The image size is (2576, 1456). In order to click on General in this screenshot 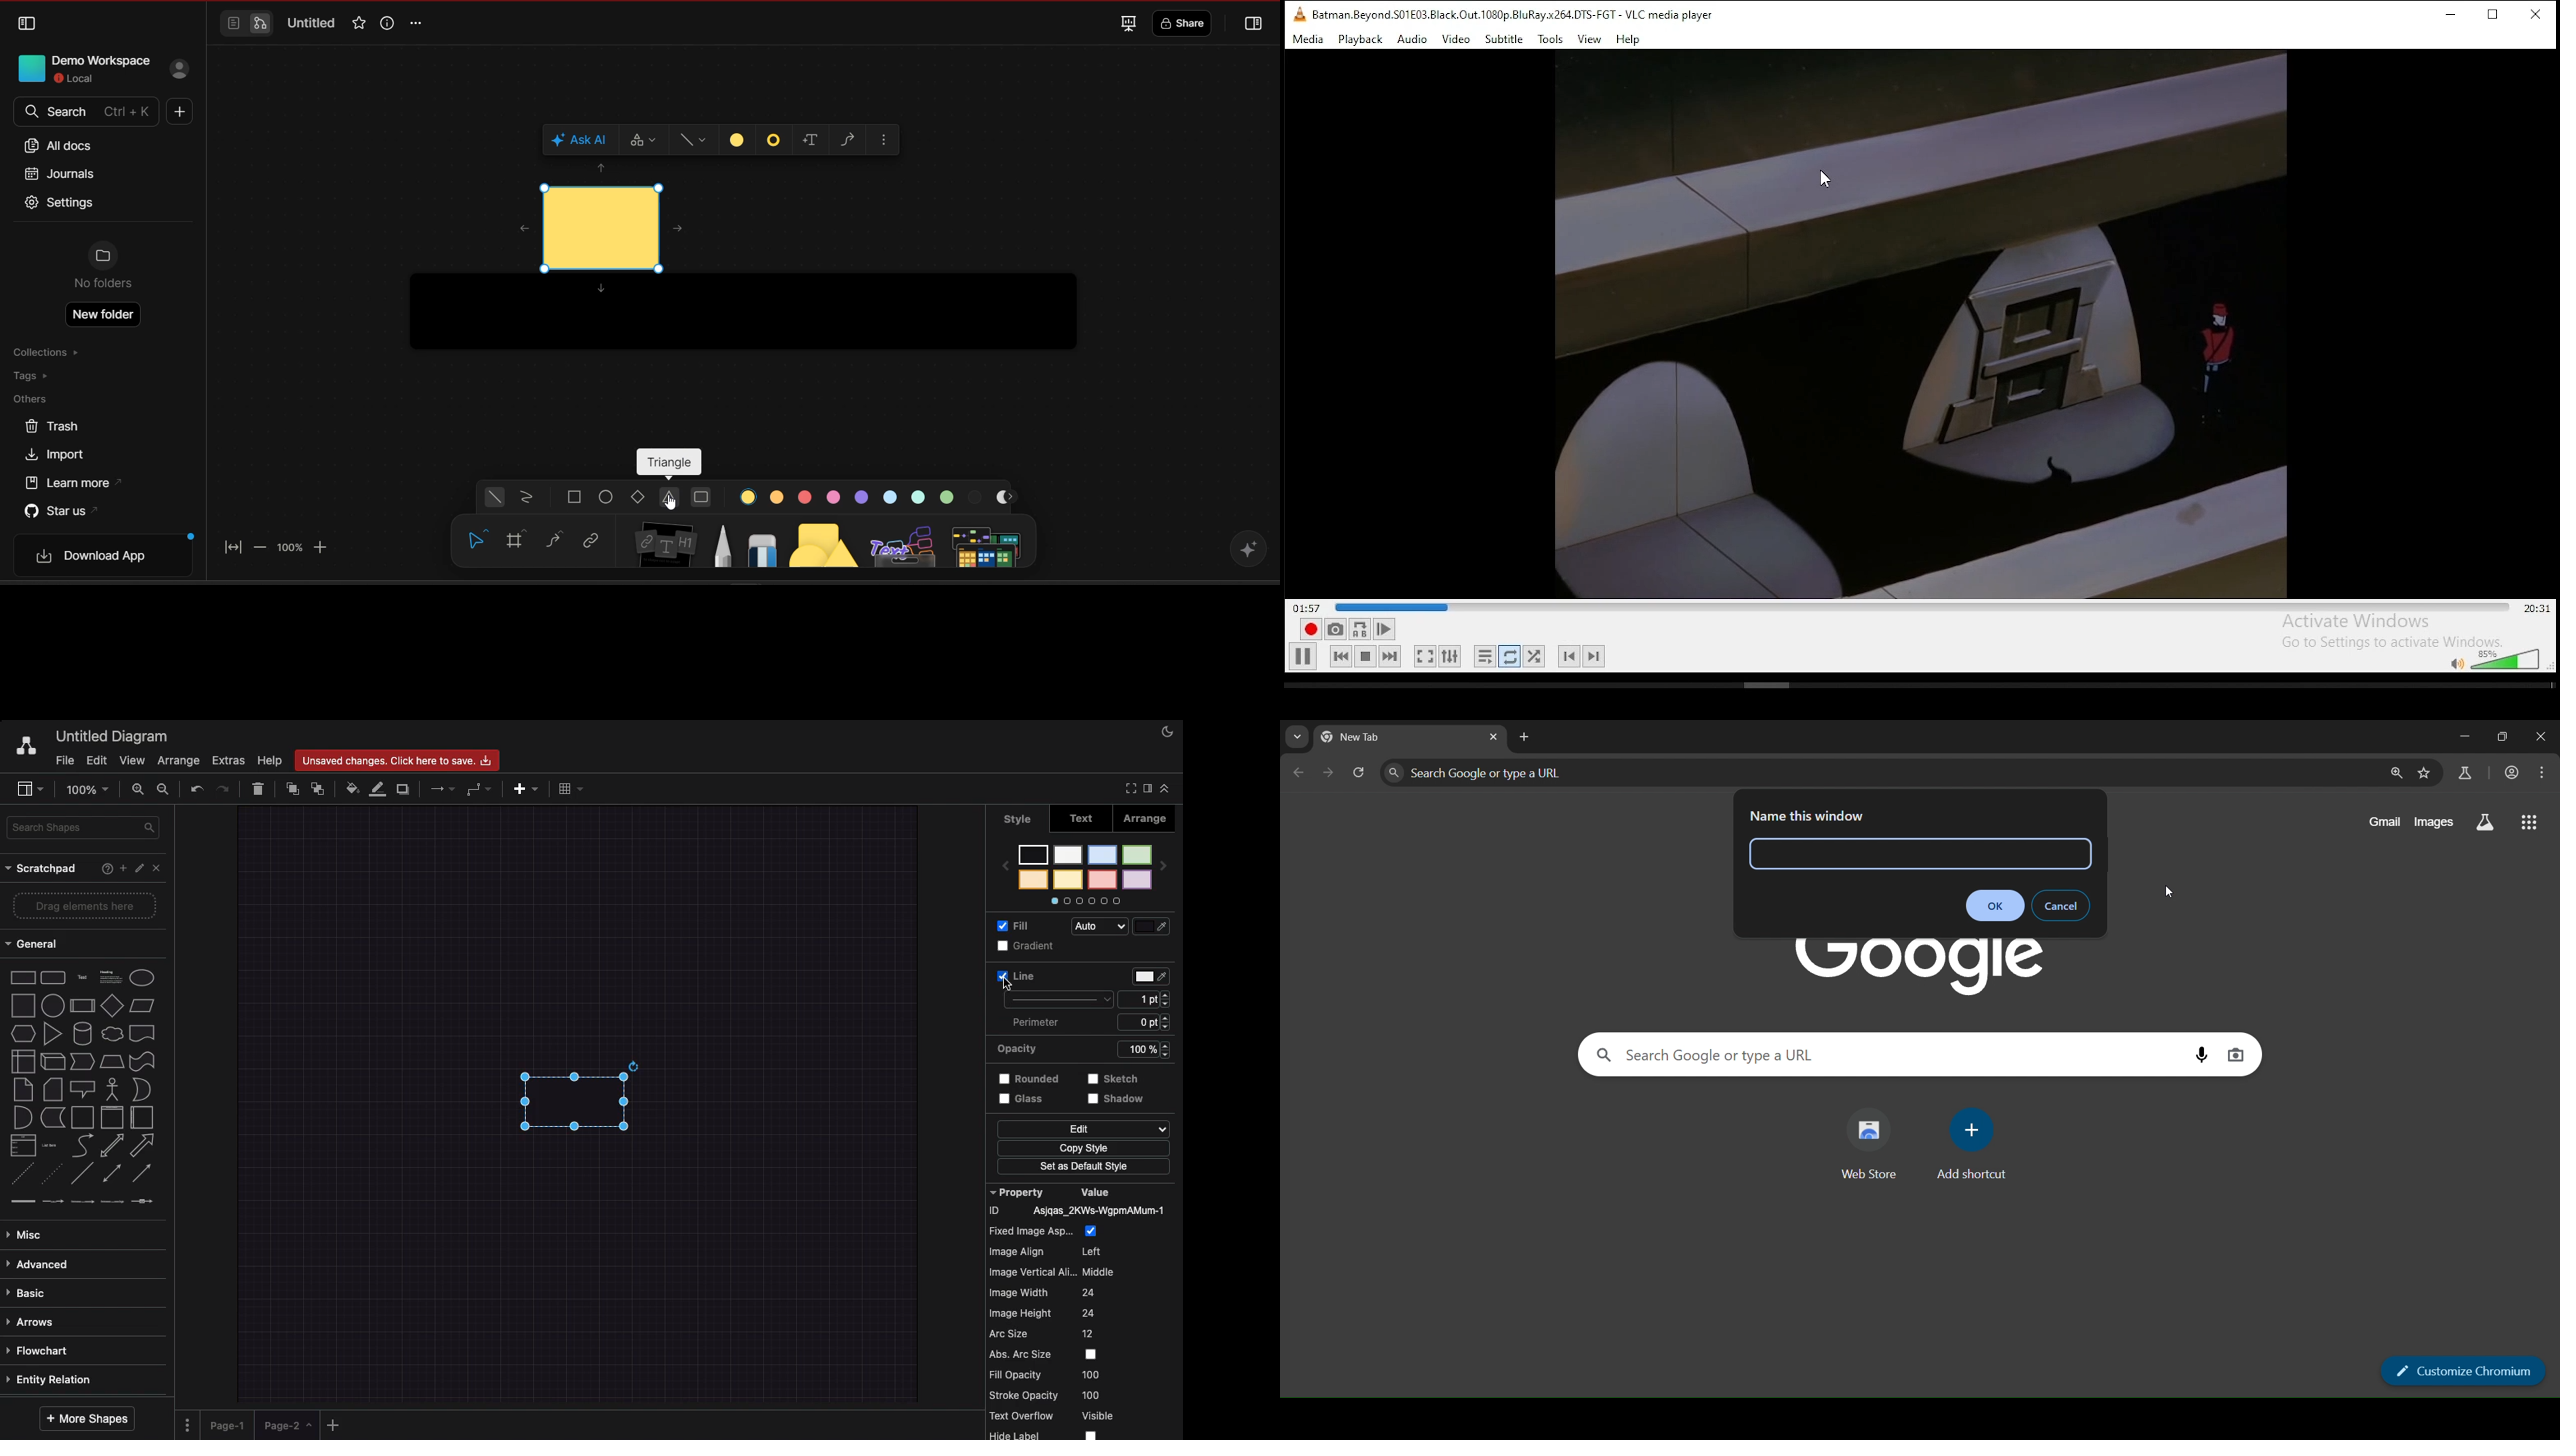, I will do `click(34, 946)`.